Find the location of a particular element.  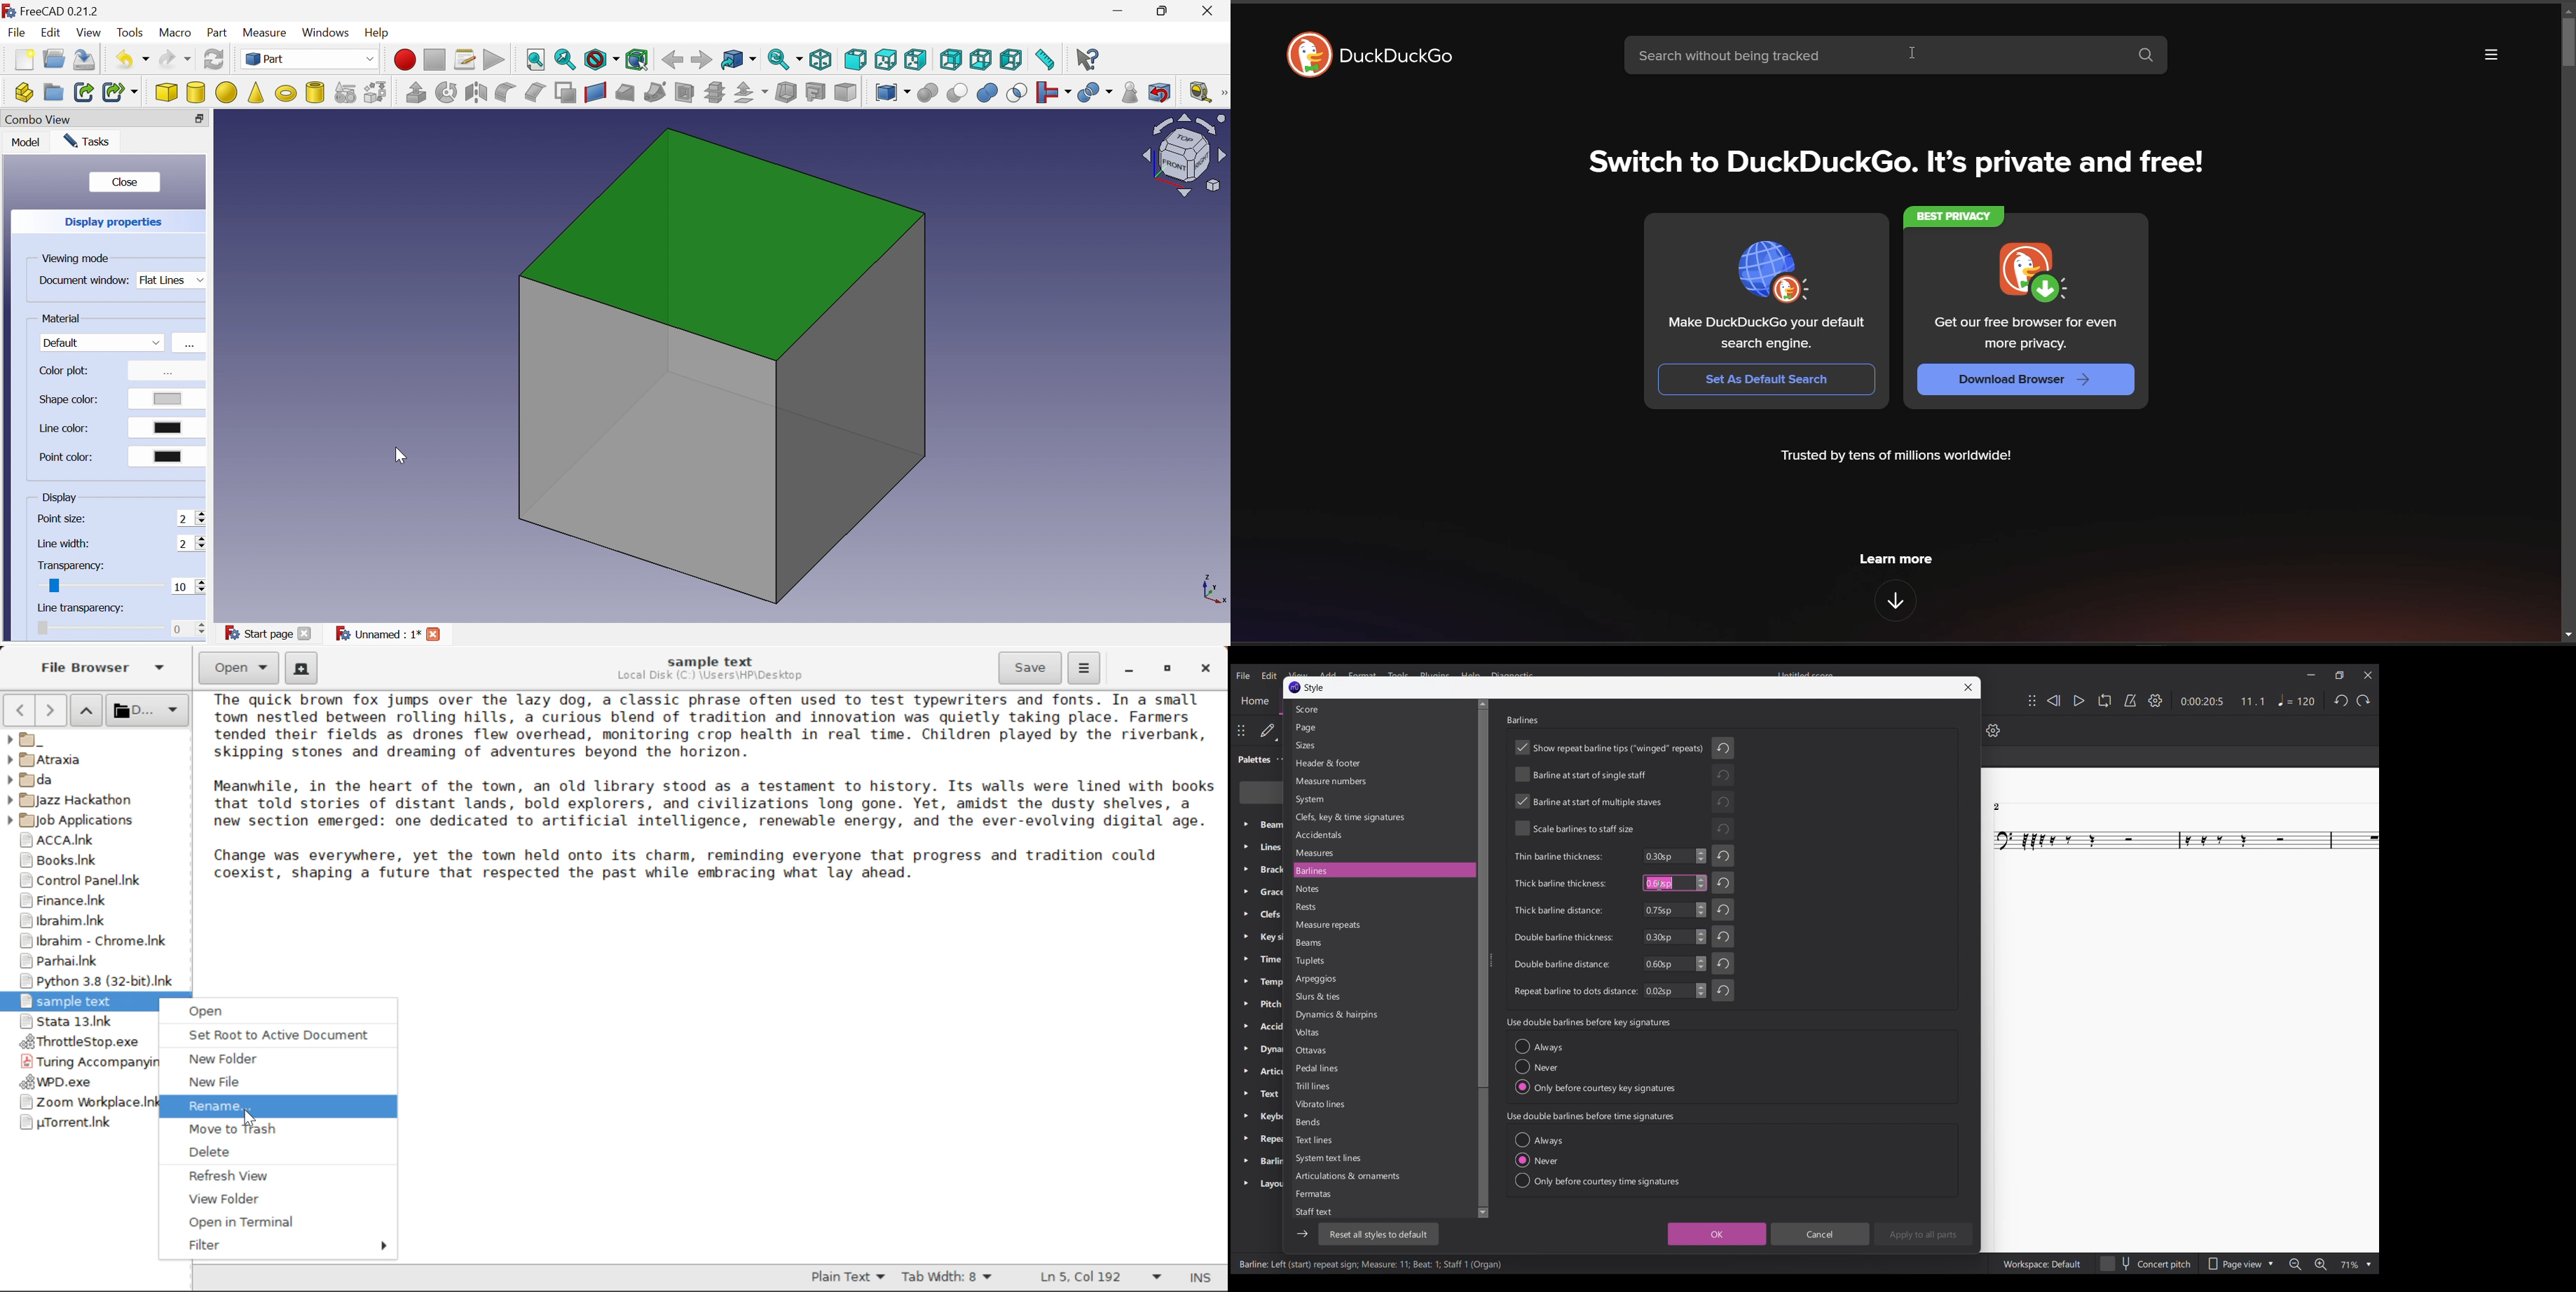

Intersection is located at coordinates (1019, 92).